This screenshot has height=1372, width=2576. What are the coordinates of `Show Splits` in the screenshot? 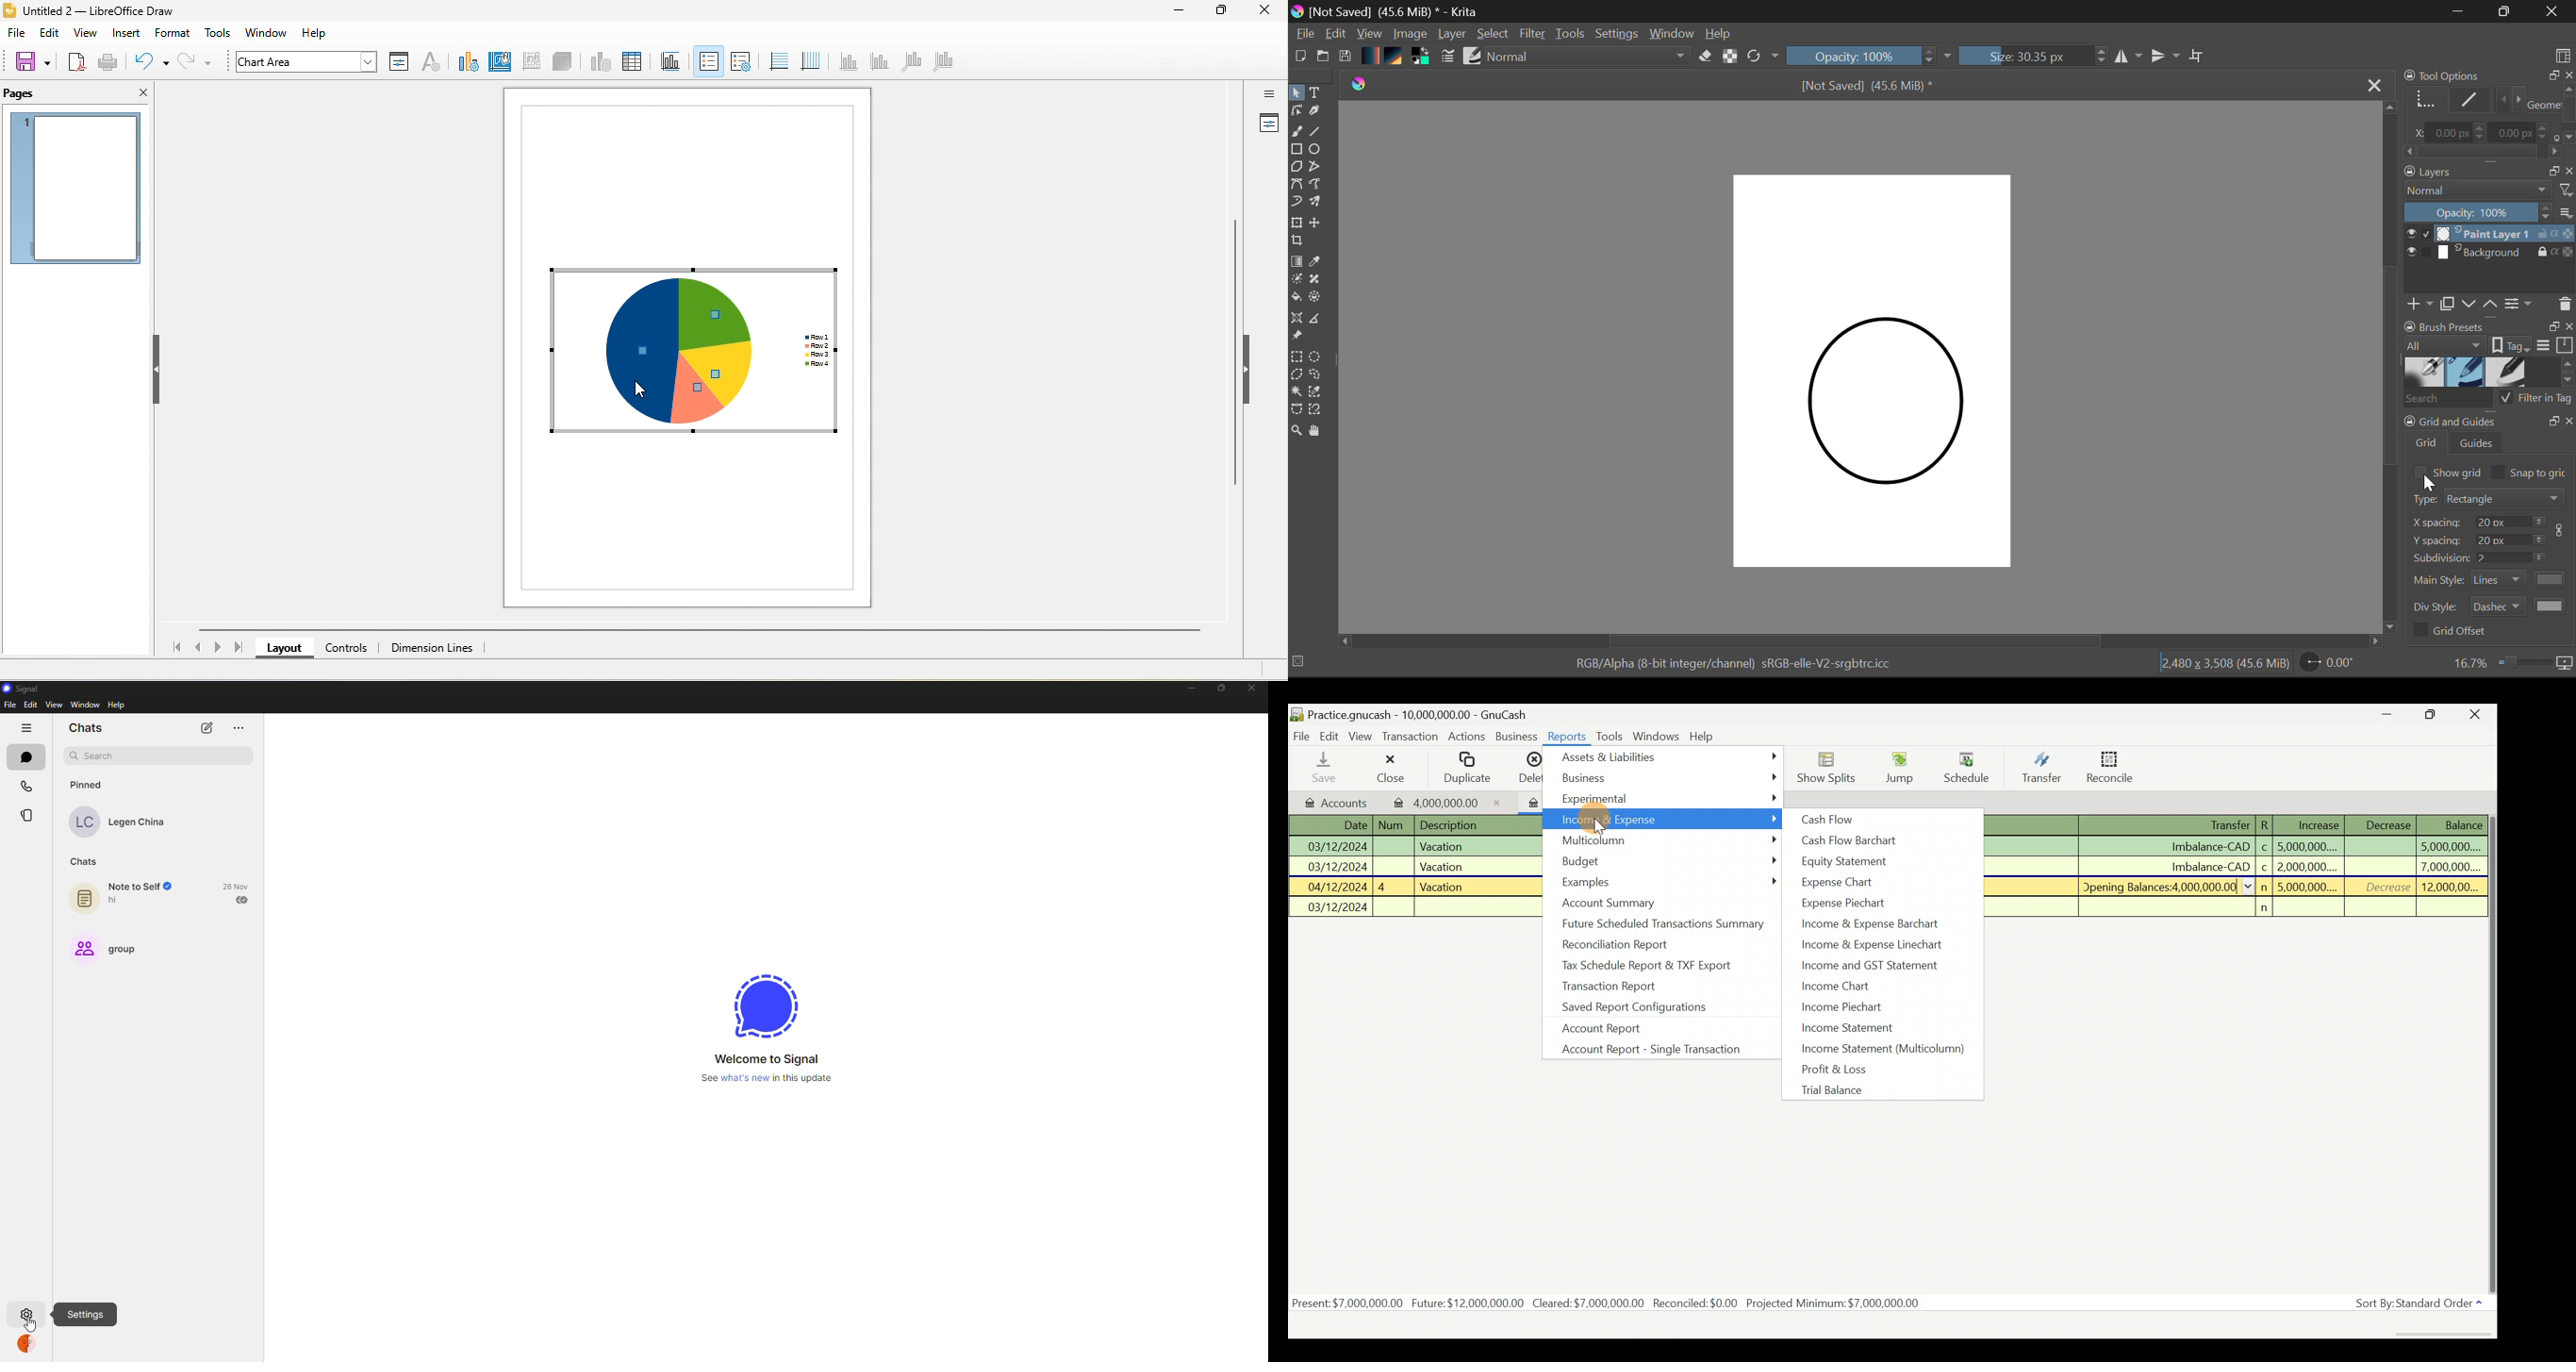 It's located at (1828, 767).